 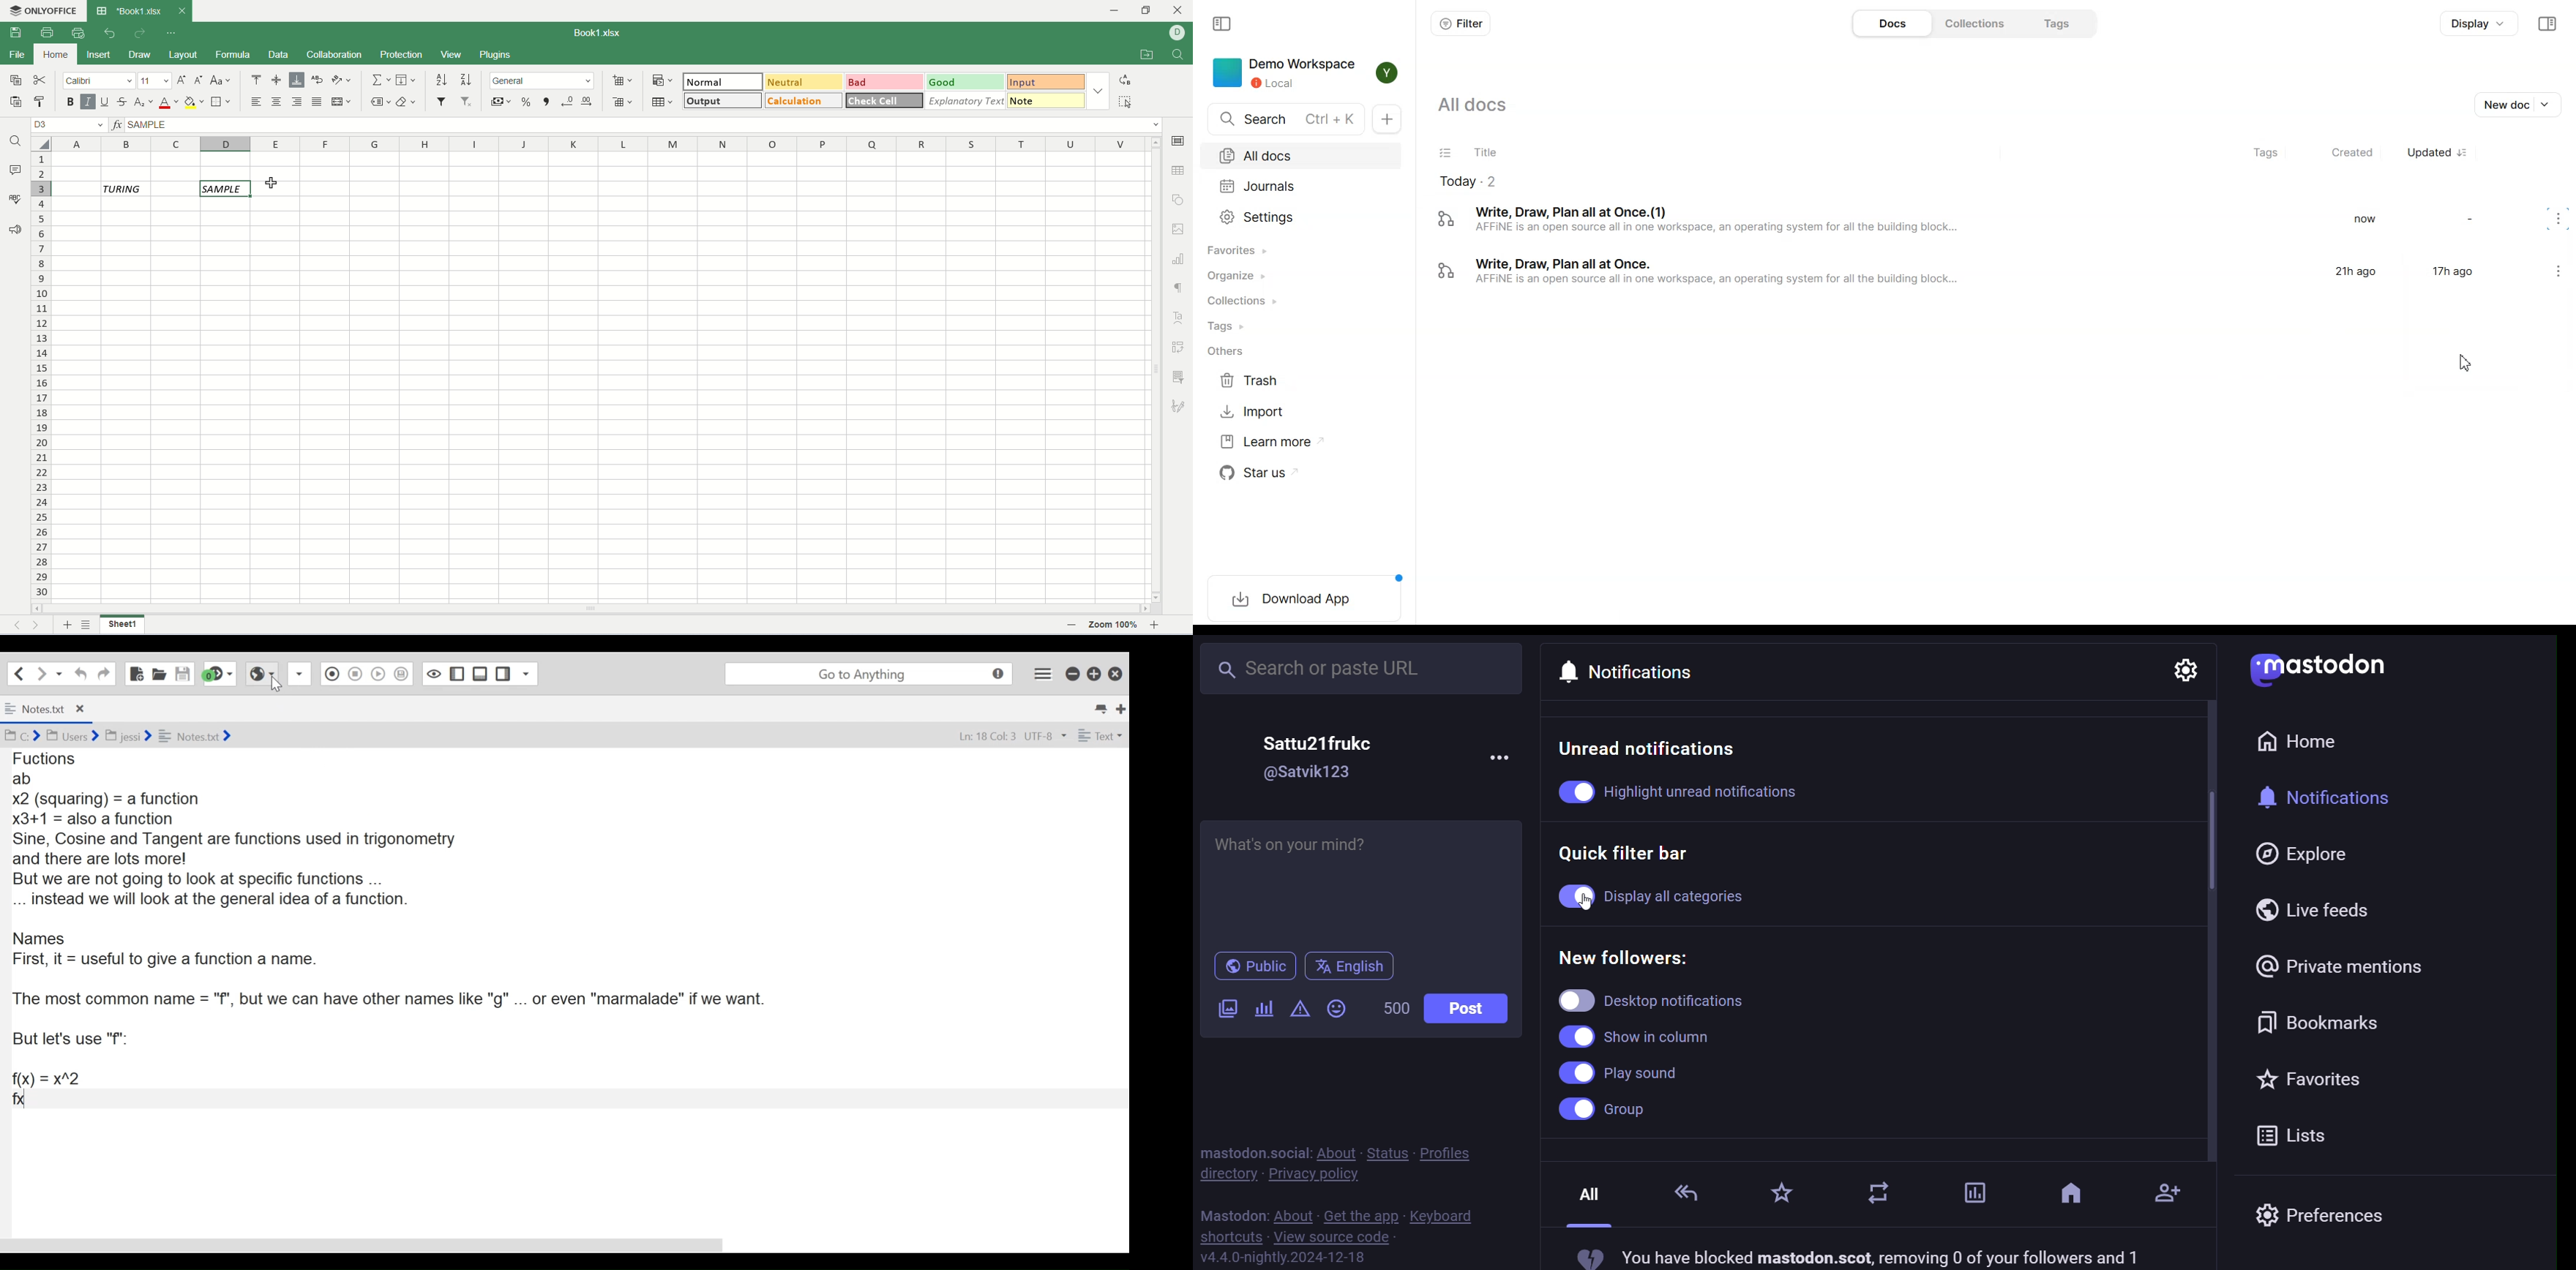 I want to click on version, so click(x=1284, y=1256).